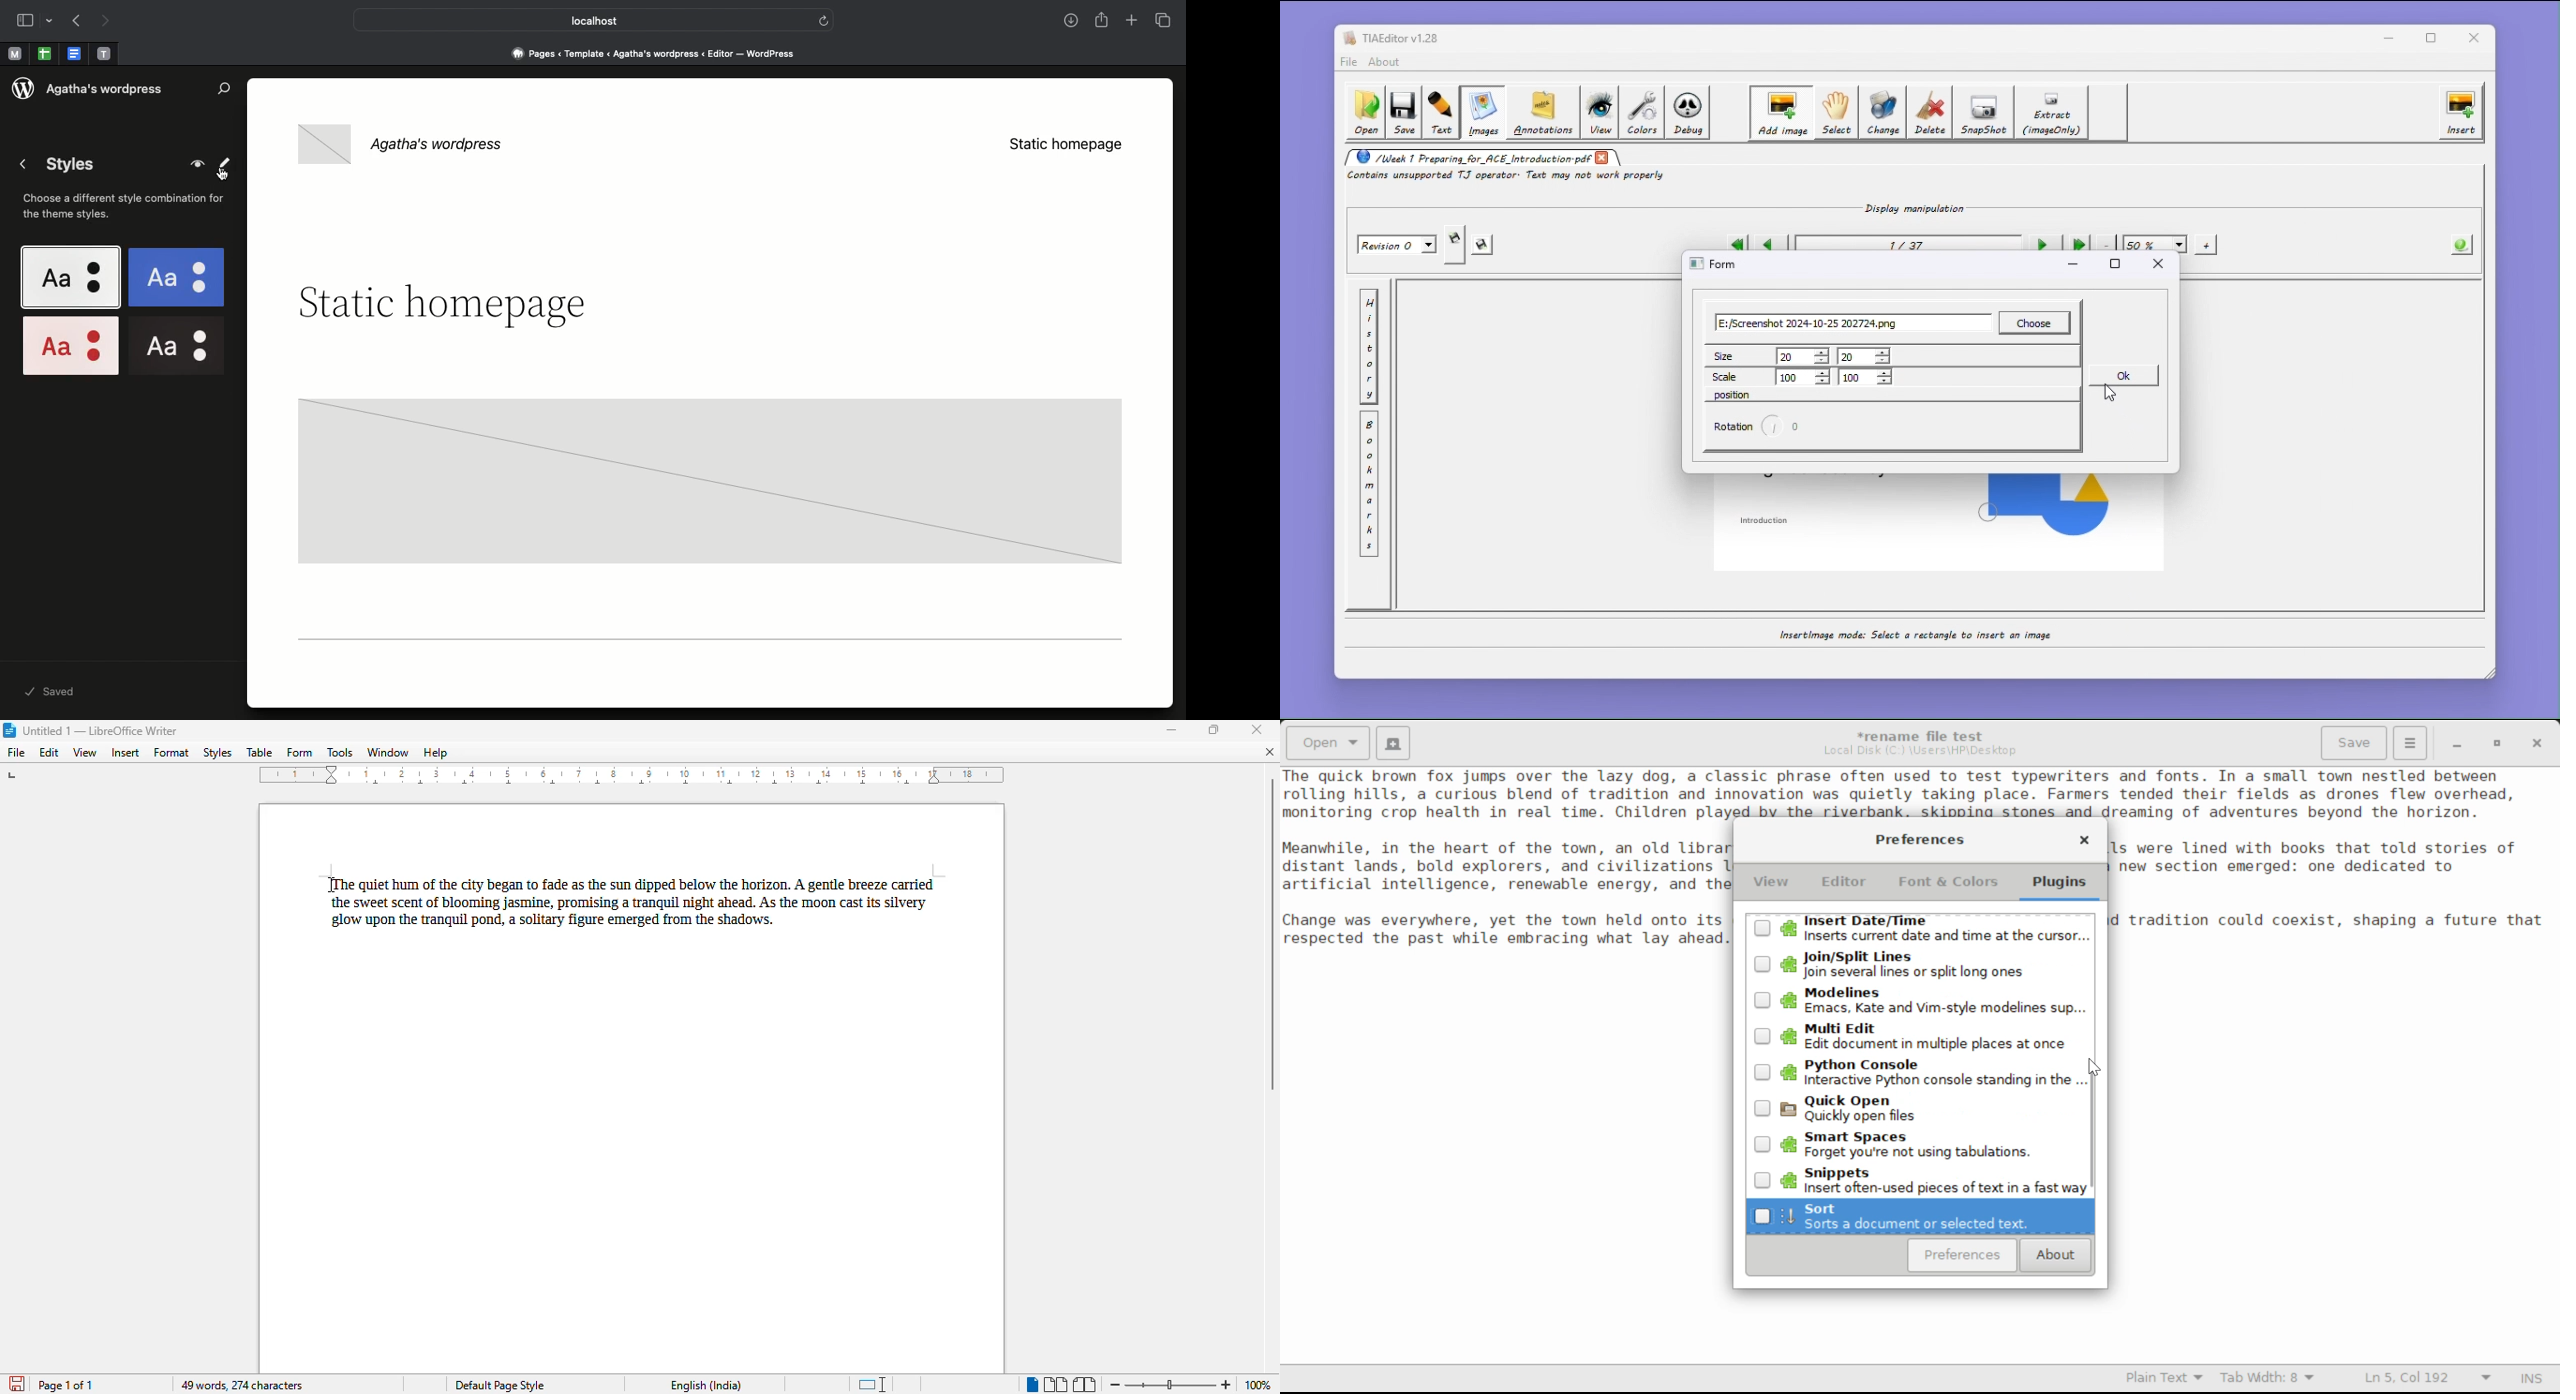 The image size is (2576, 1400). What do you see at coordinates (1117, 1385) in the screenshot?
I see `zoom out` at bounding box center [1117, 1385].